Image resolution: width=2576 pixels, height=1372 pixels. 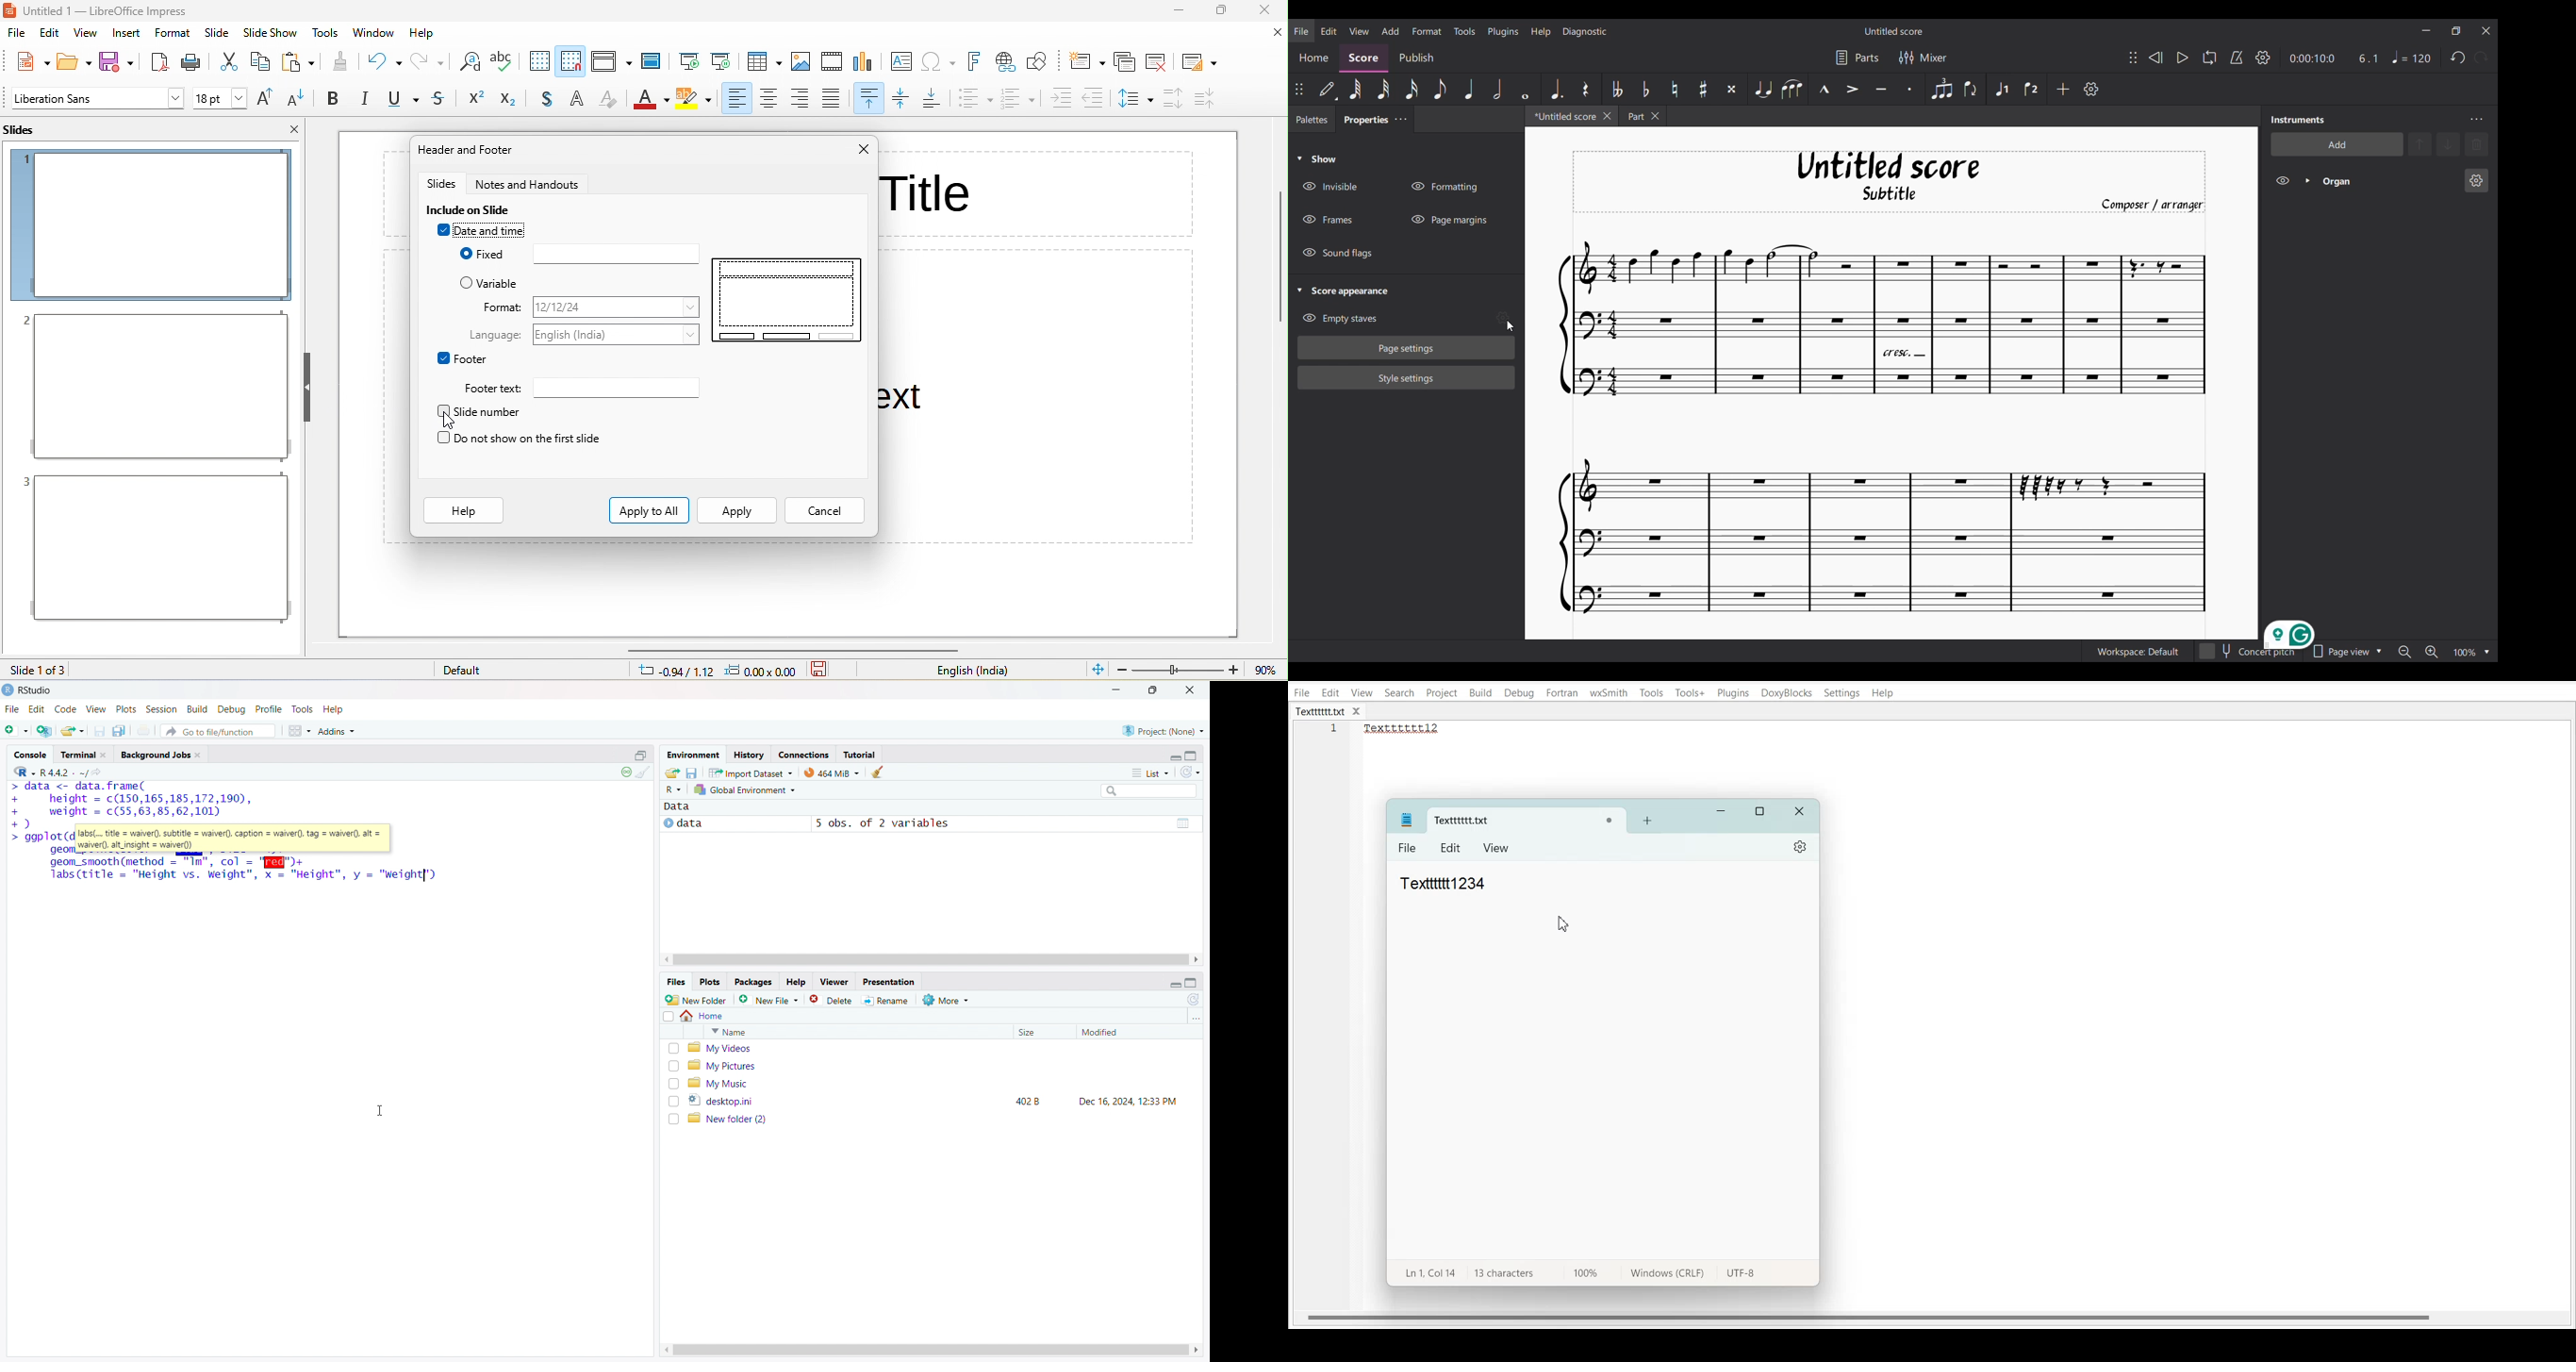 I want to click on 0.94/1.12, so click(x=671, y=672).